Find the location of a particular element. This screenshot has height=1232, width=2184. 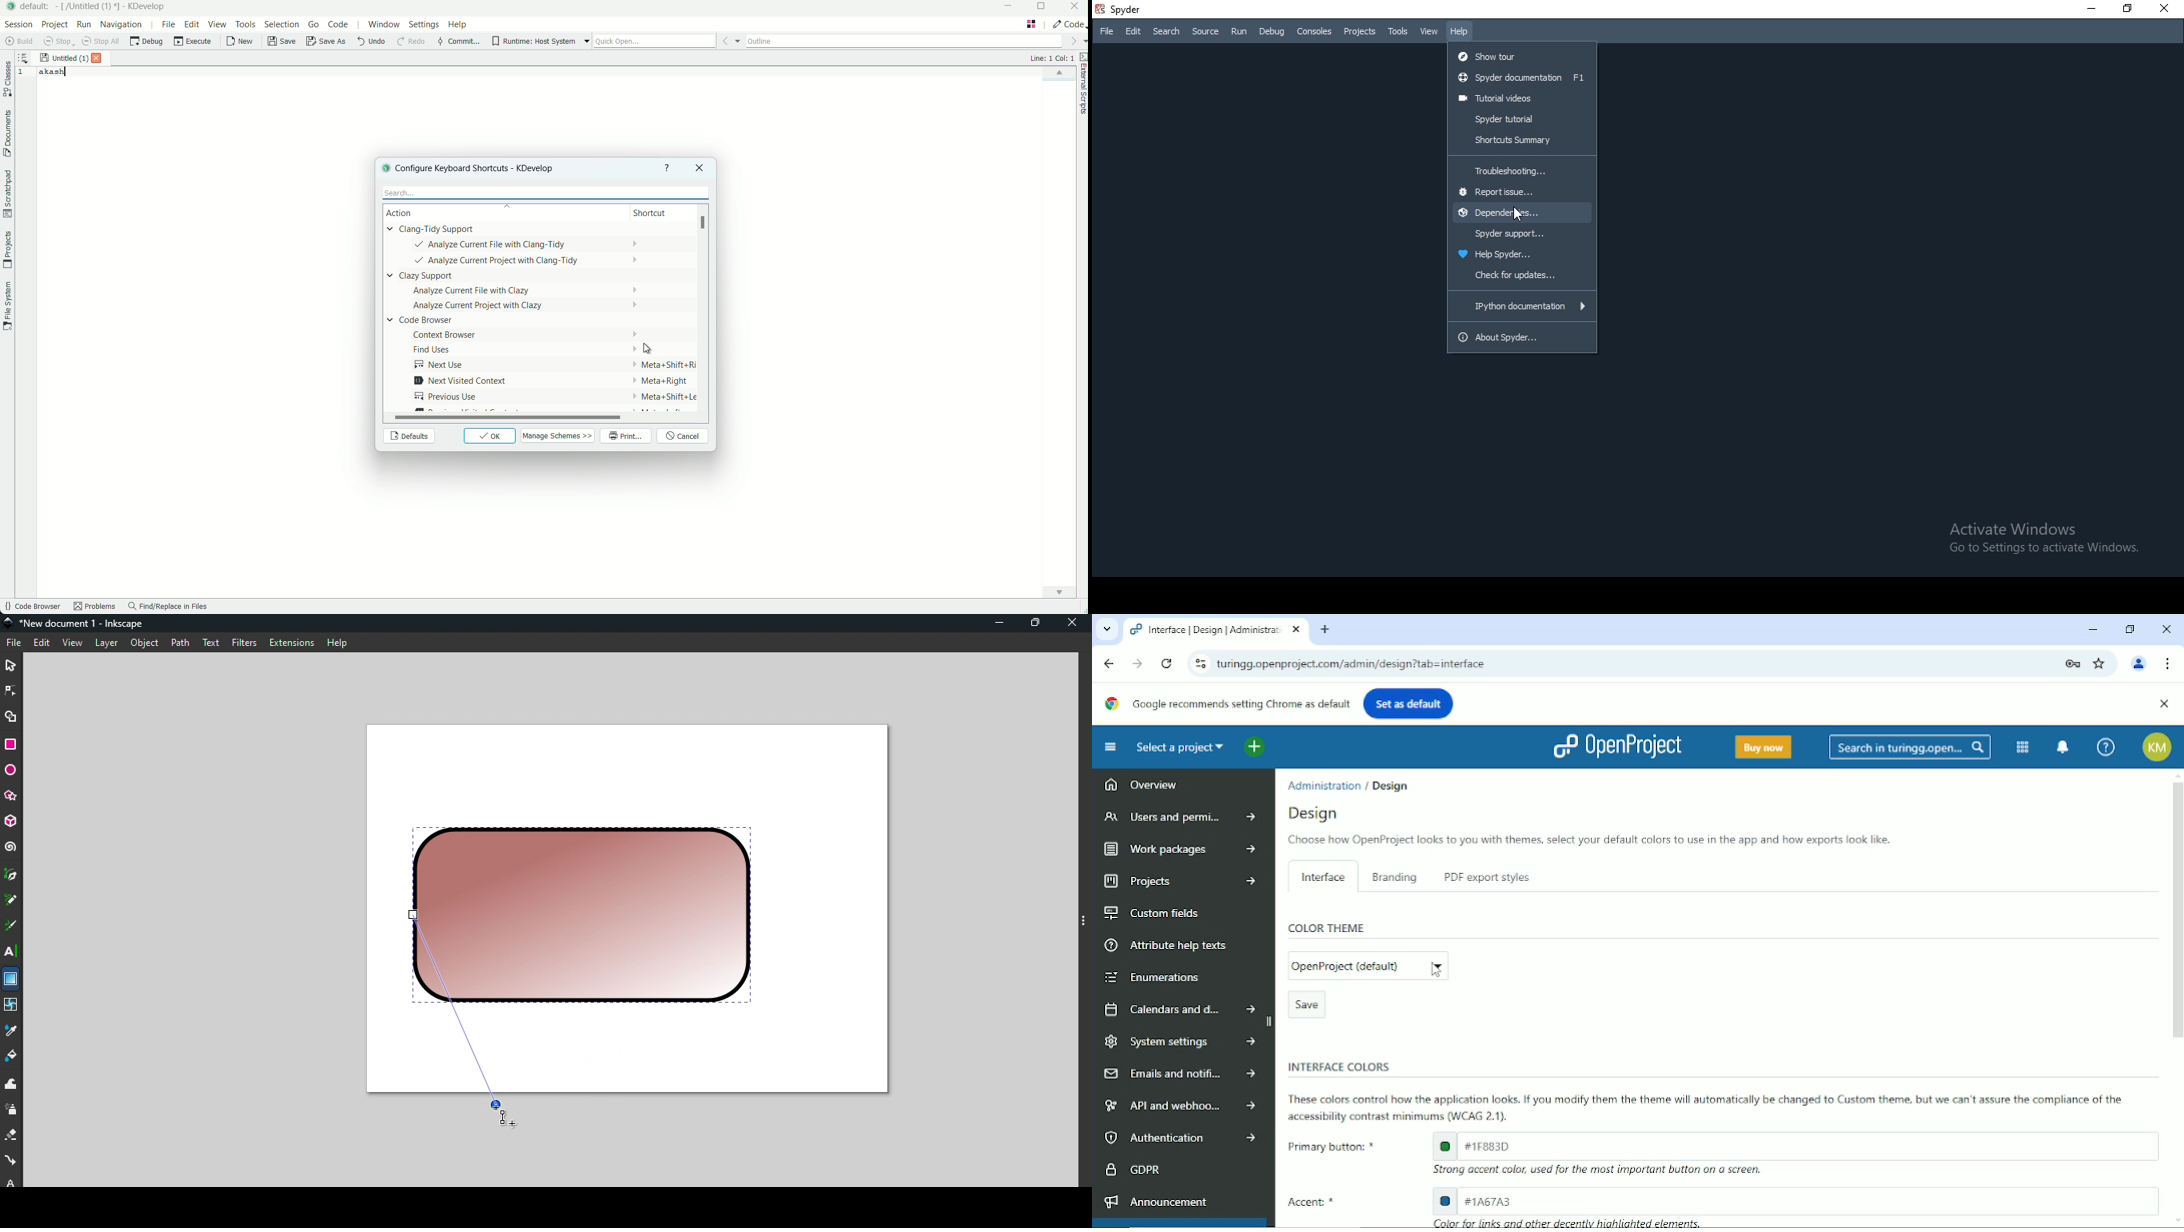

Authentication is located at coordinates (1178, 1138).